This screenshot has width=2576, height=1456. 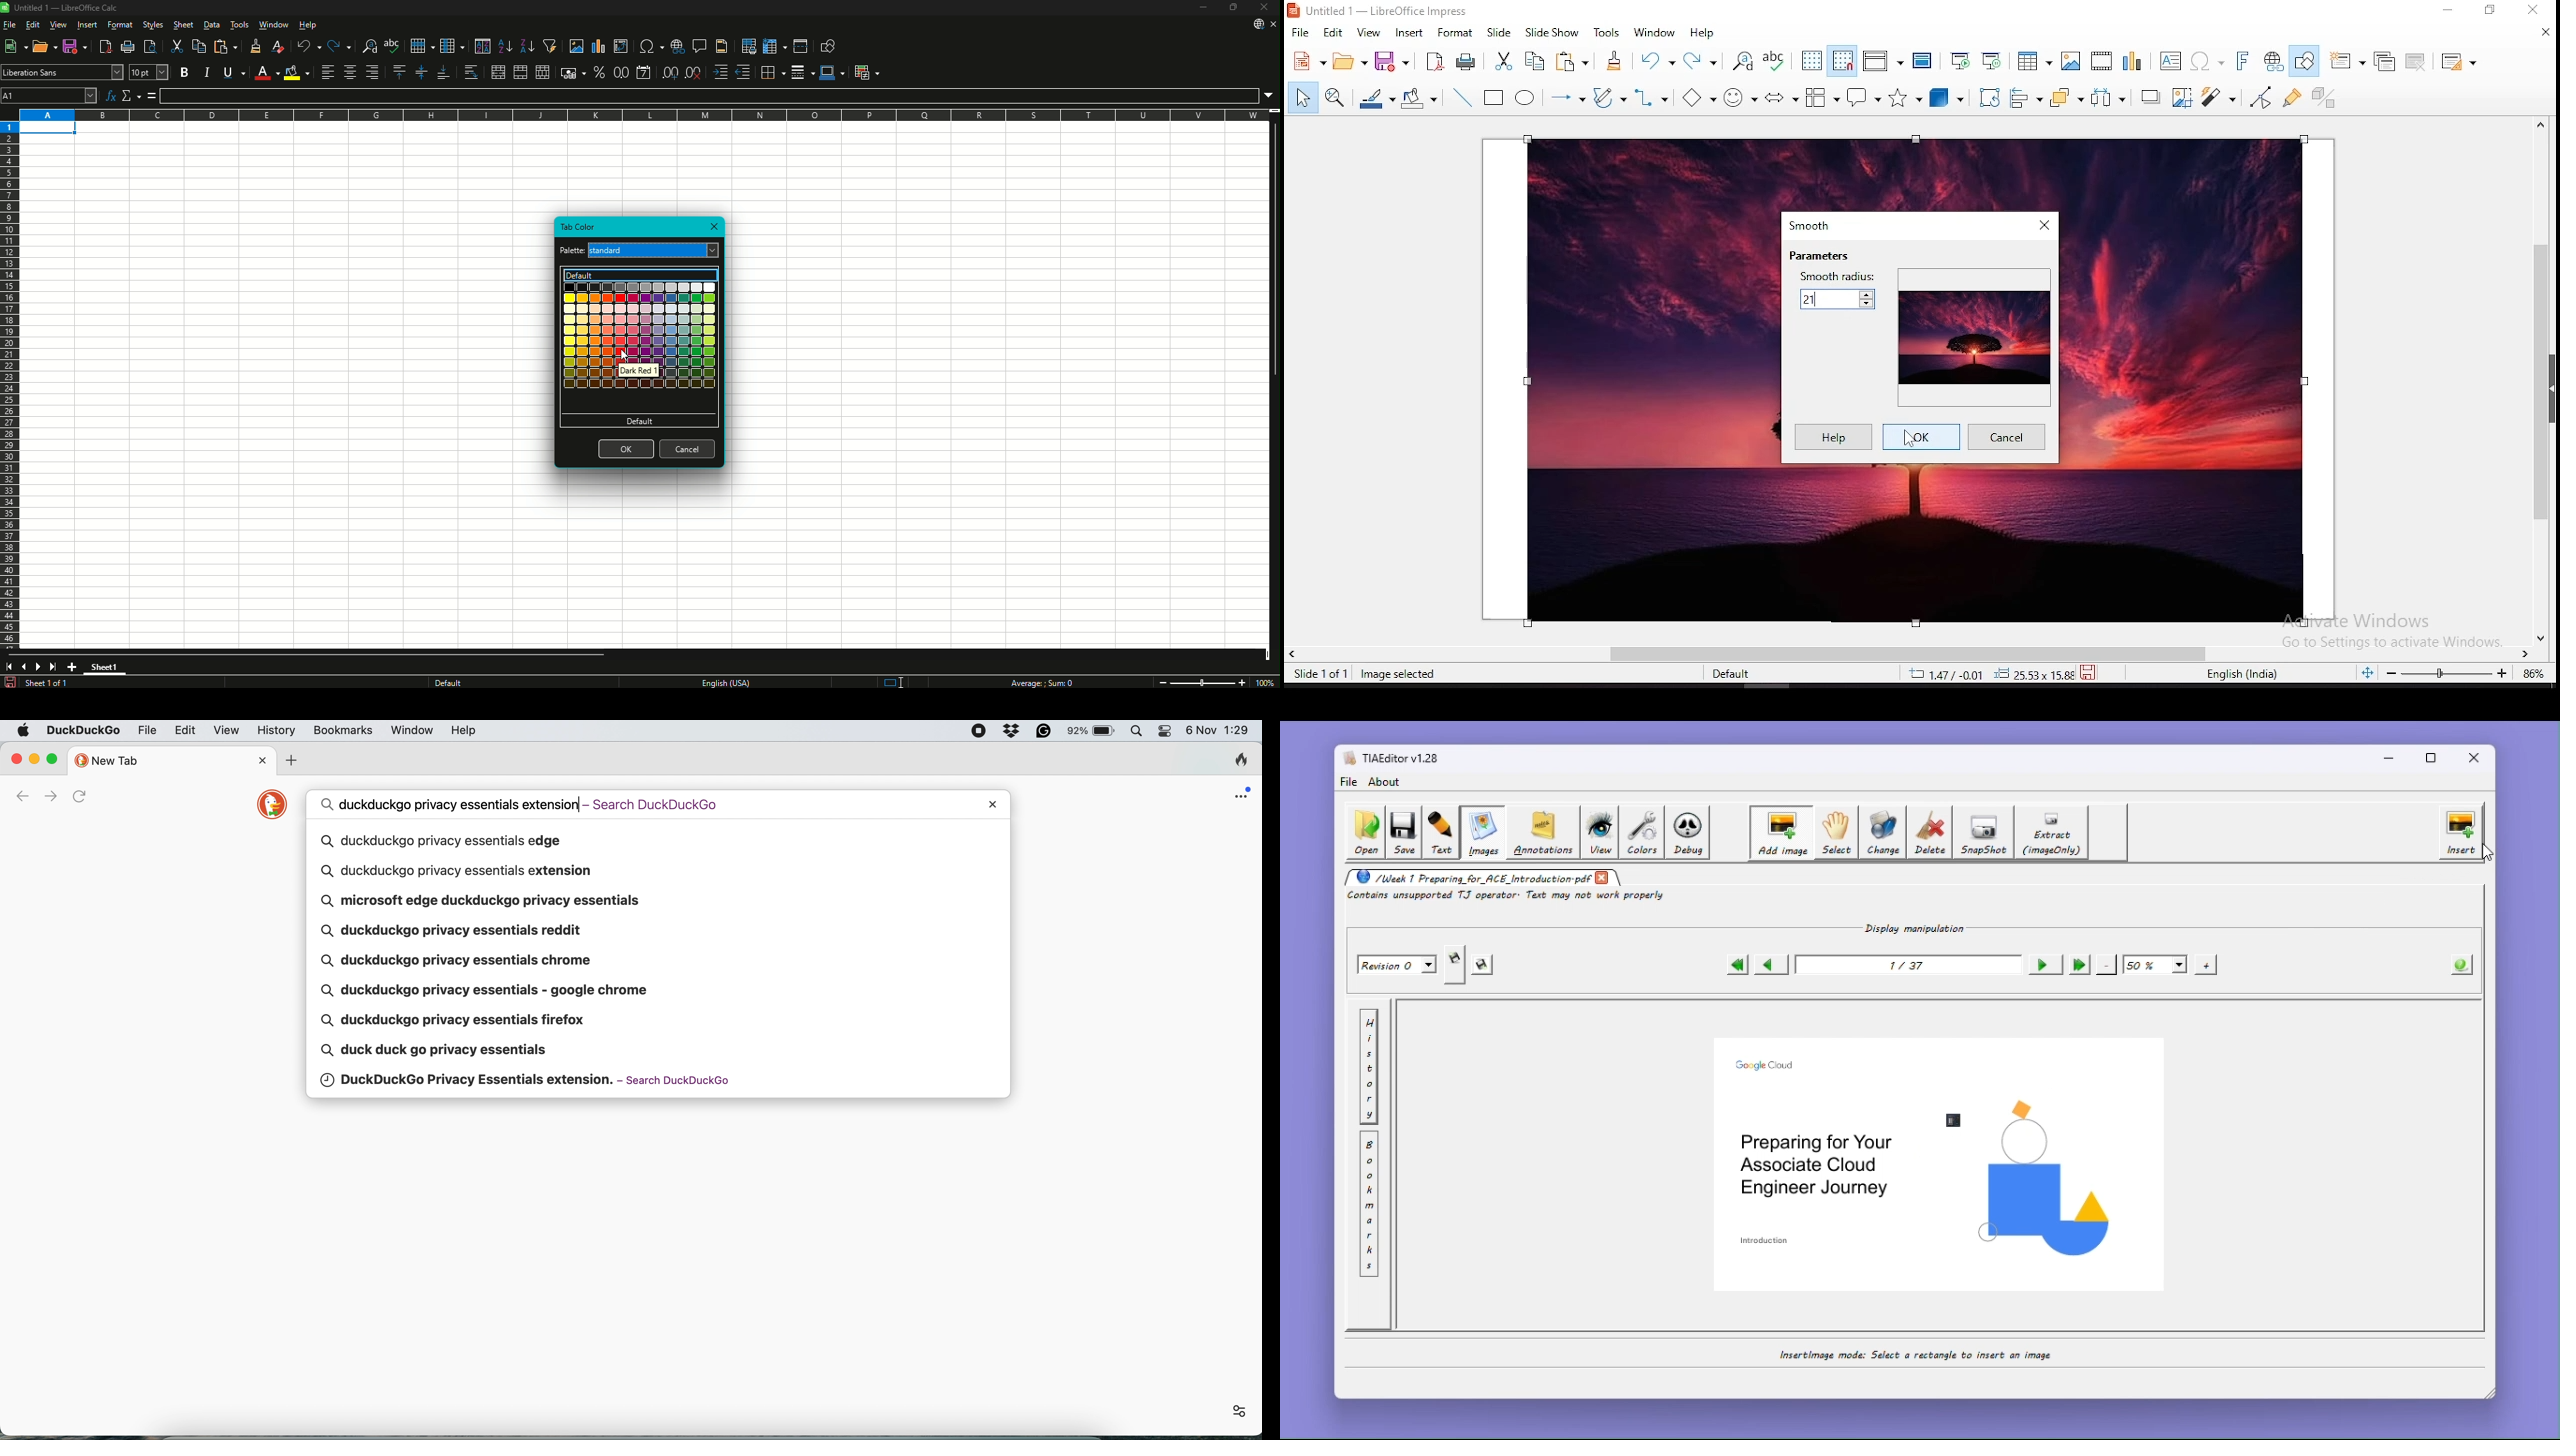 What do you see at coordinates (1399, 675) in the screenshot?
I see `image seleted` at bounding box center [1399, 675].